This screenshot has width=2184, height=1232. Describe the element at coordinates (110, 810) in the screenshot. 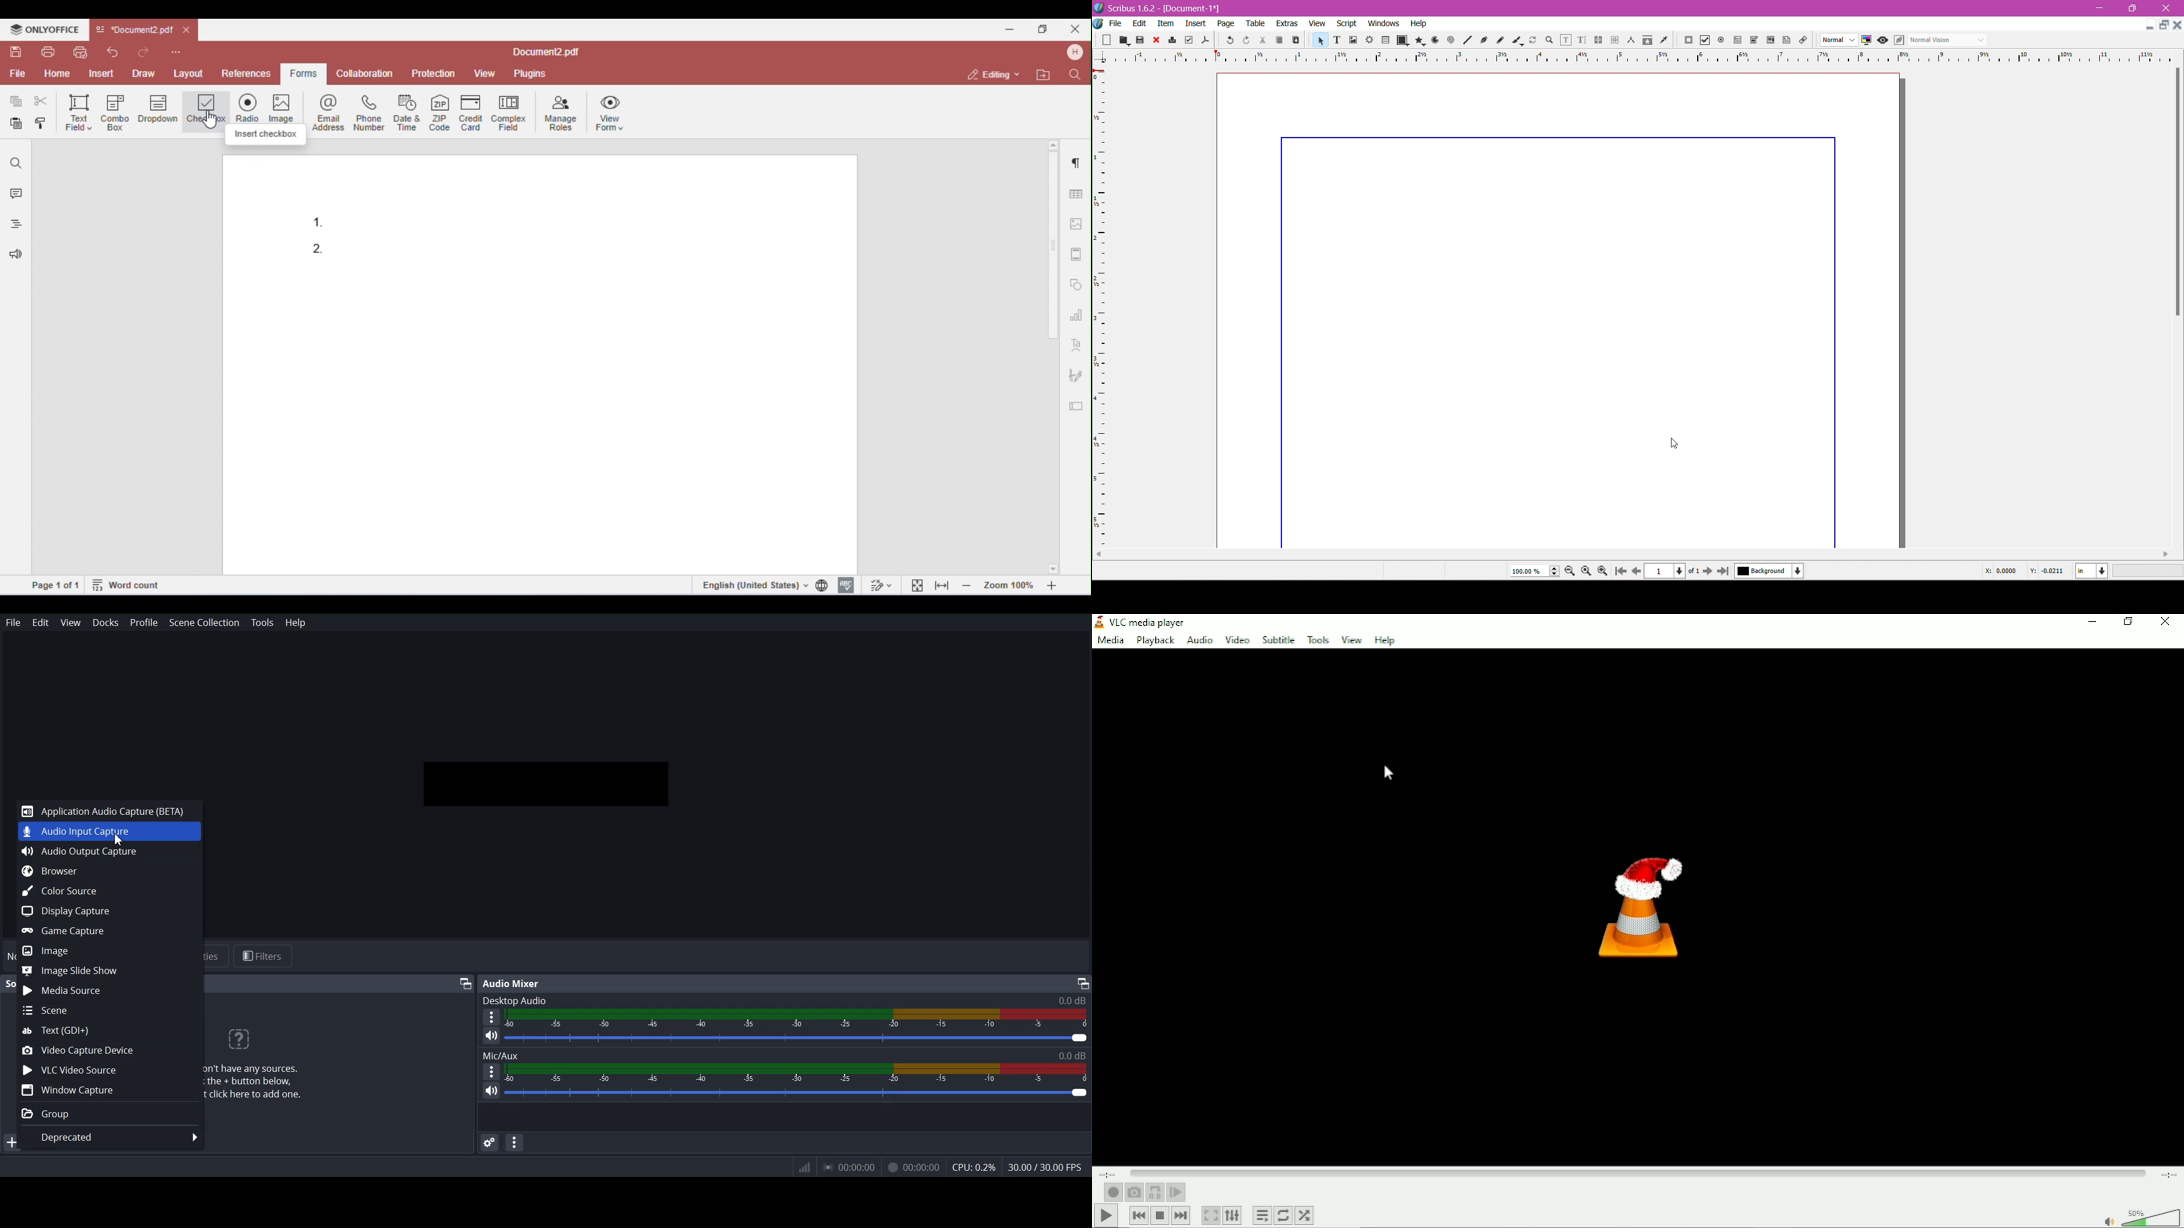

I see `Application audio Capture` at that location.